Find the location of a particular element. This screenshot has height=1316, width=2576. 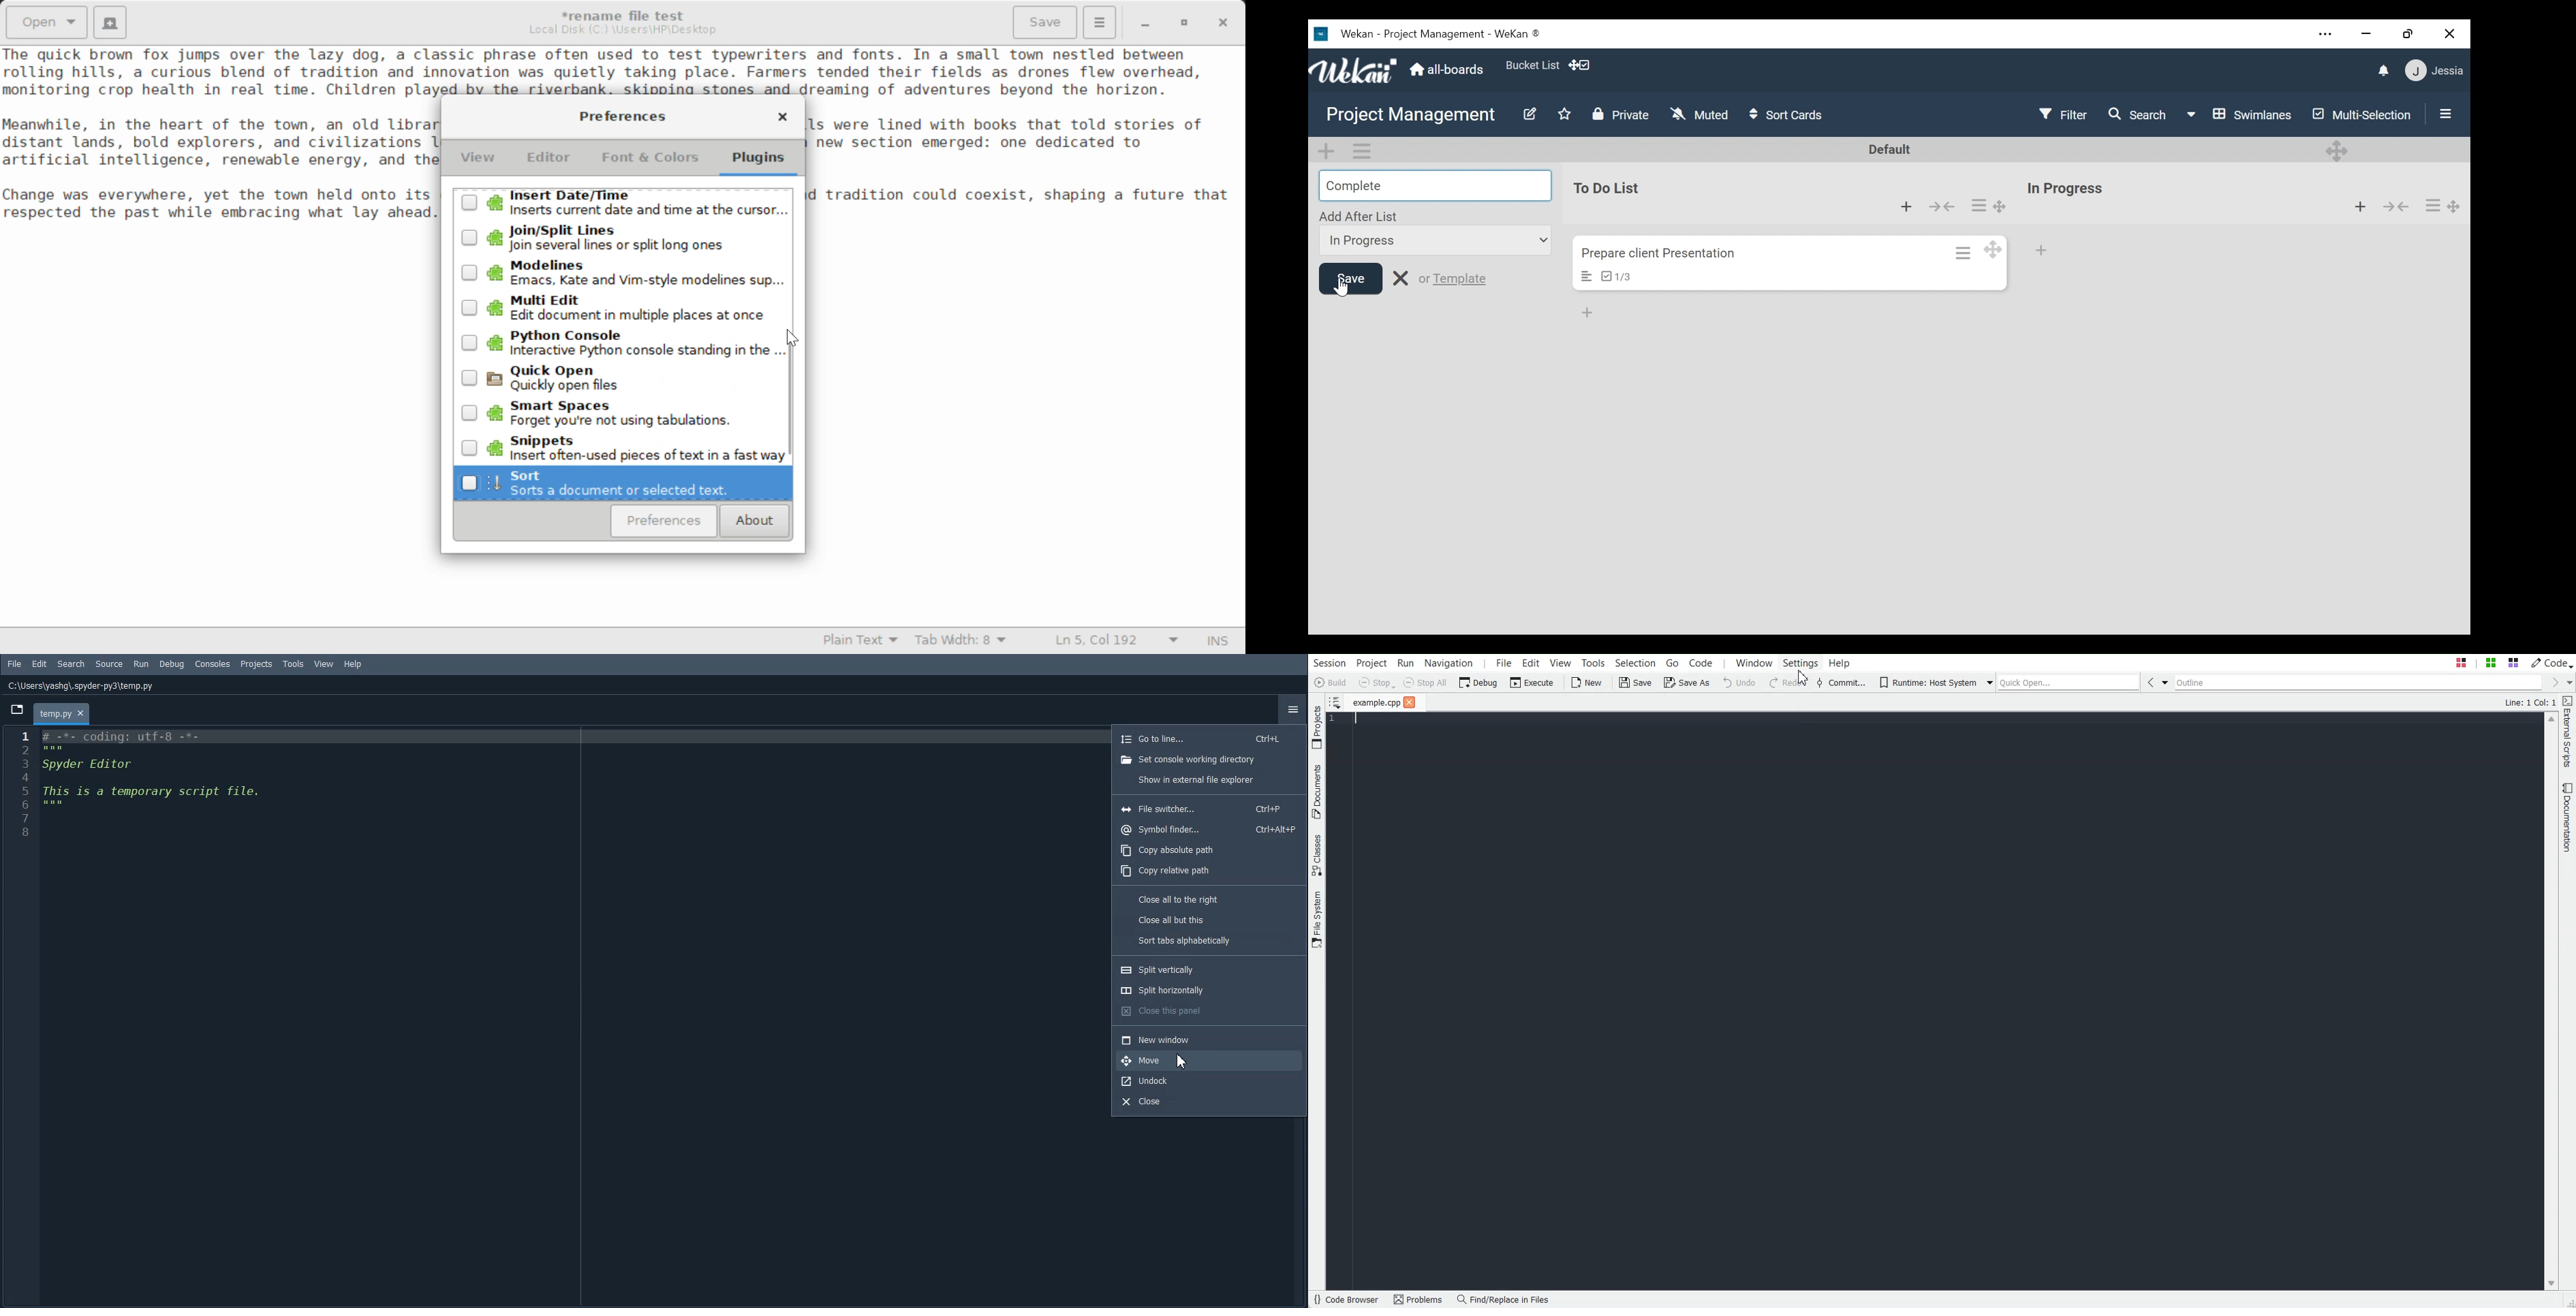

Go to line is located at coordinates (1208, 738).